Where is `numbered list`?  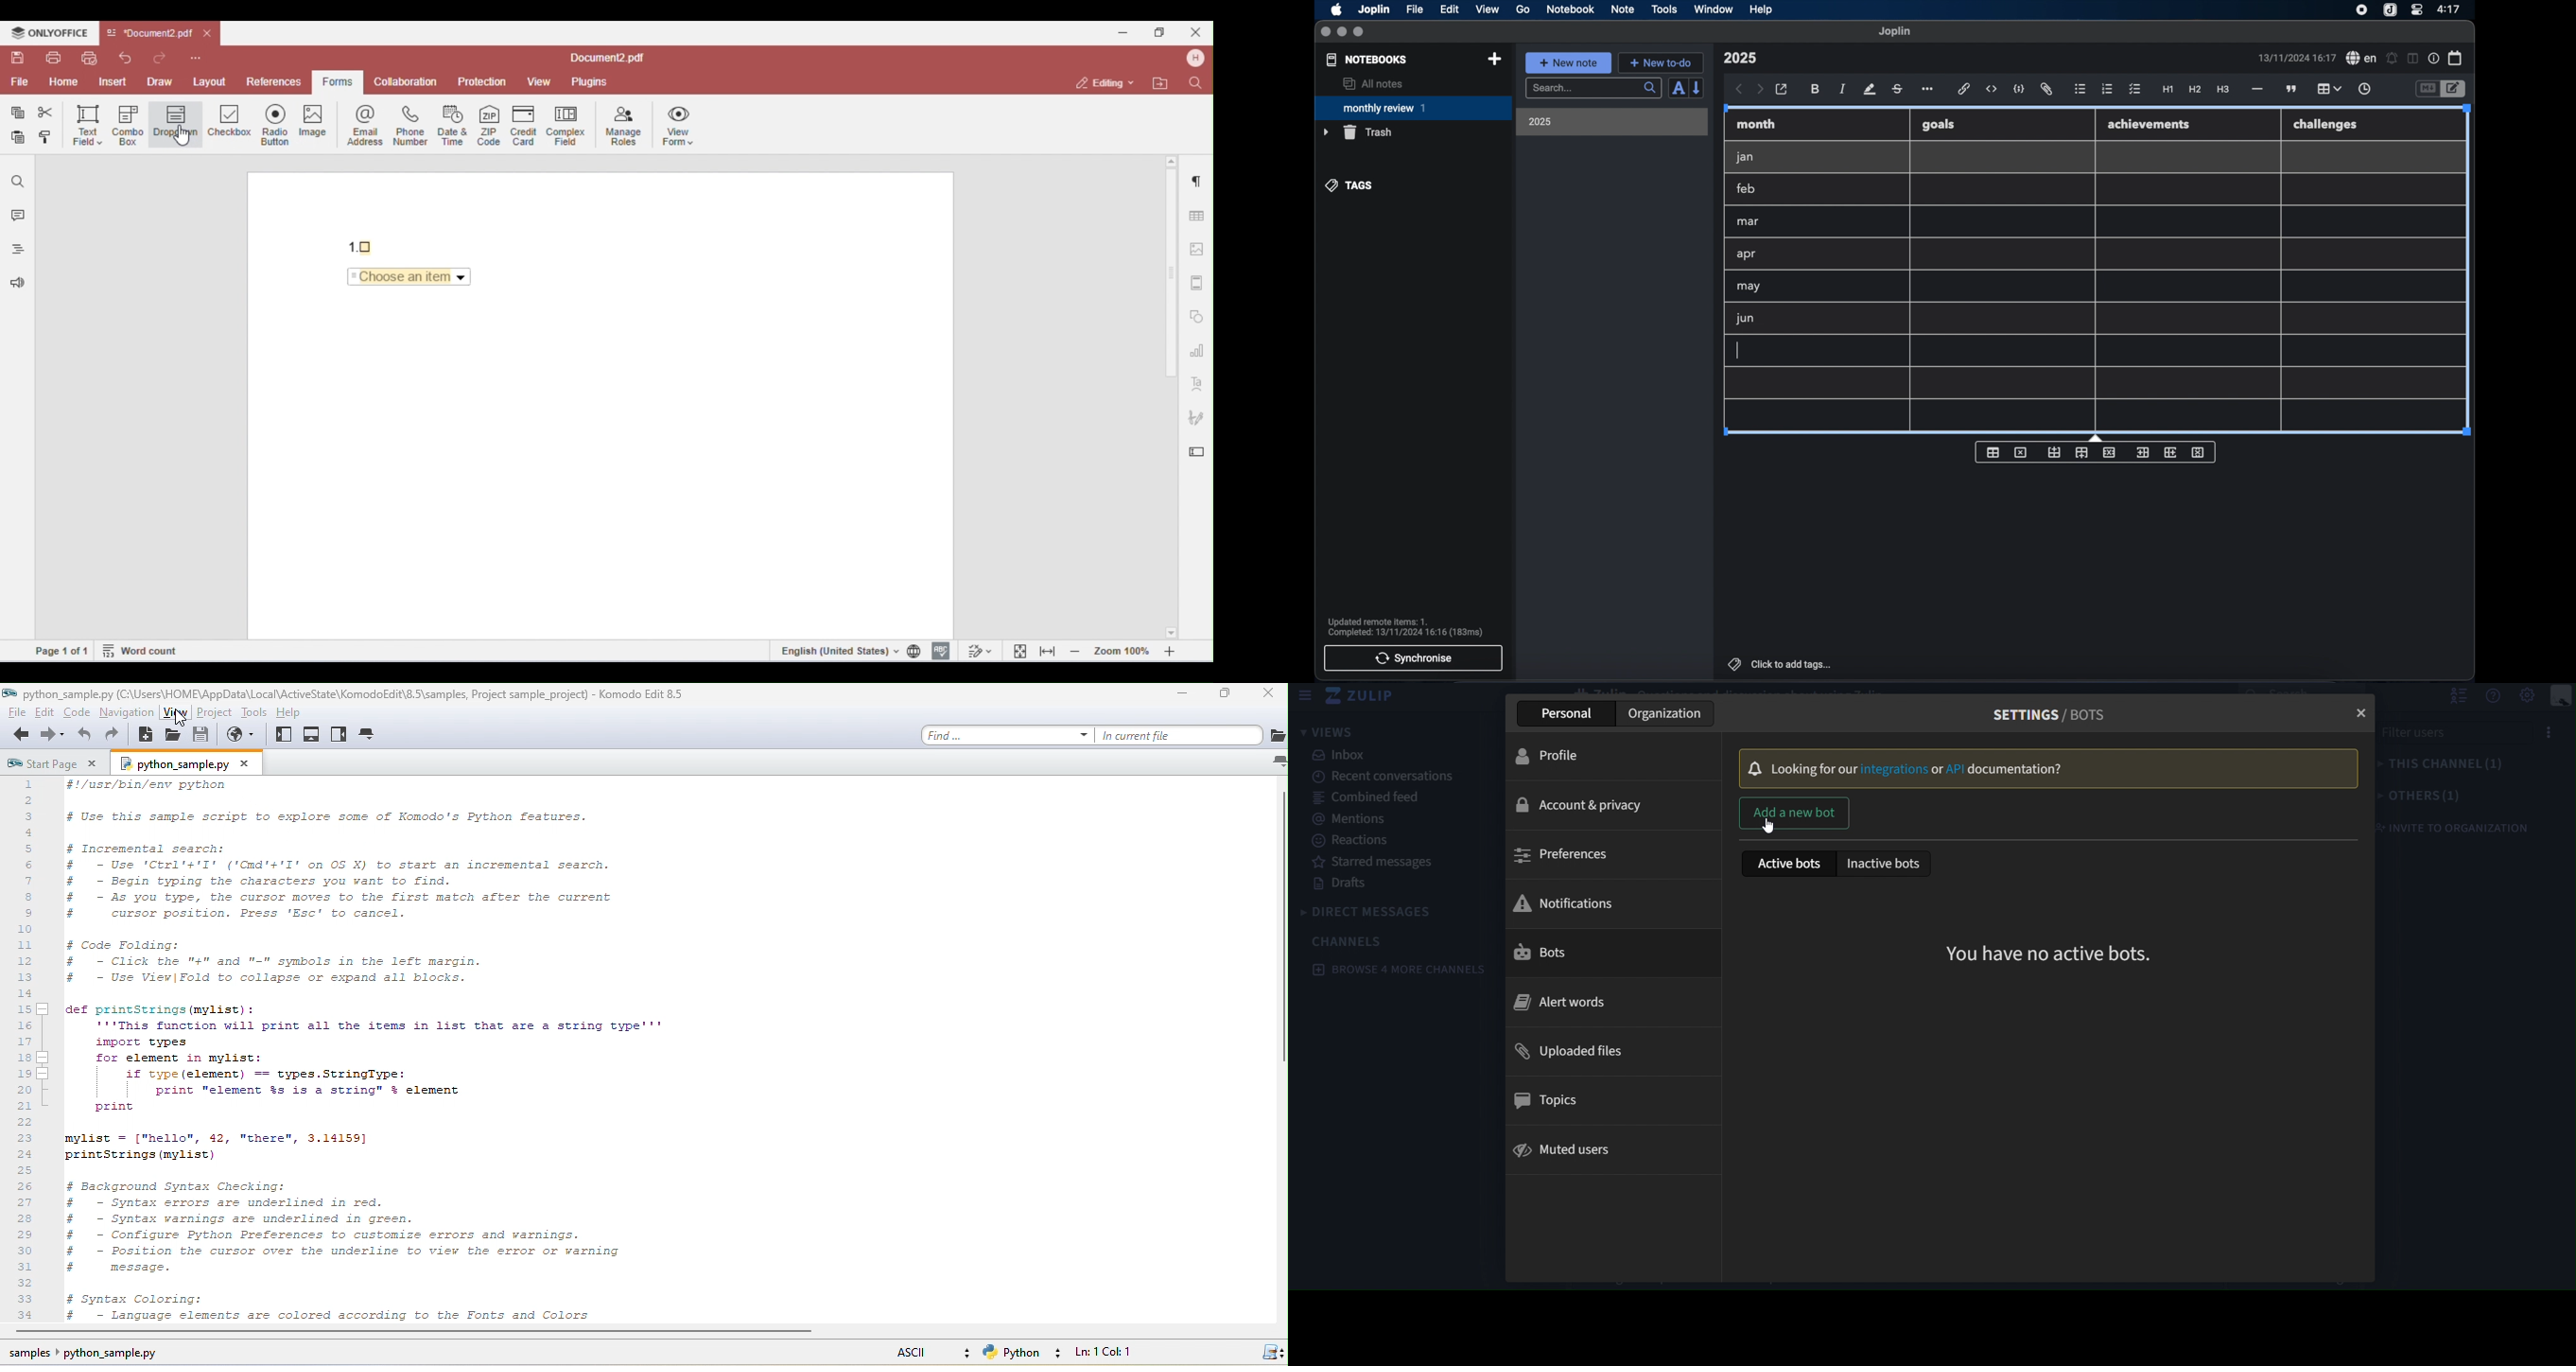 numbered list is located at coordinates (2107, 89).